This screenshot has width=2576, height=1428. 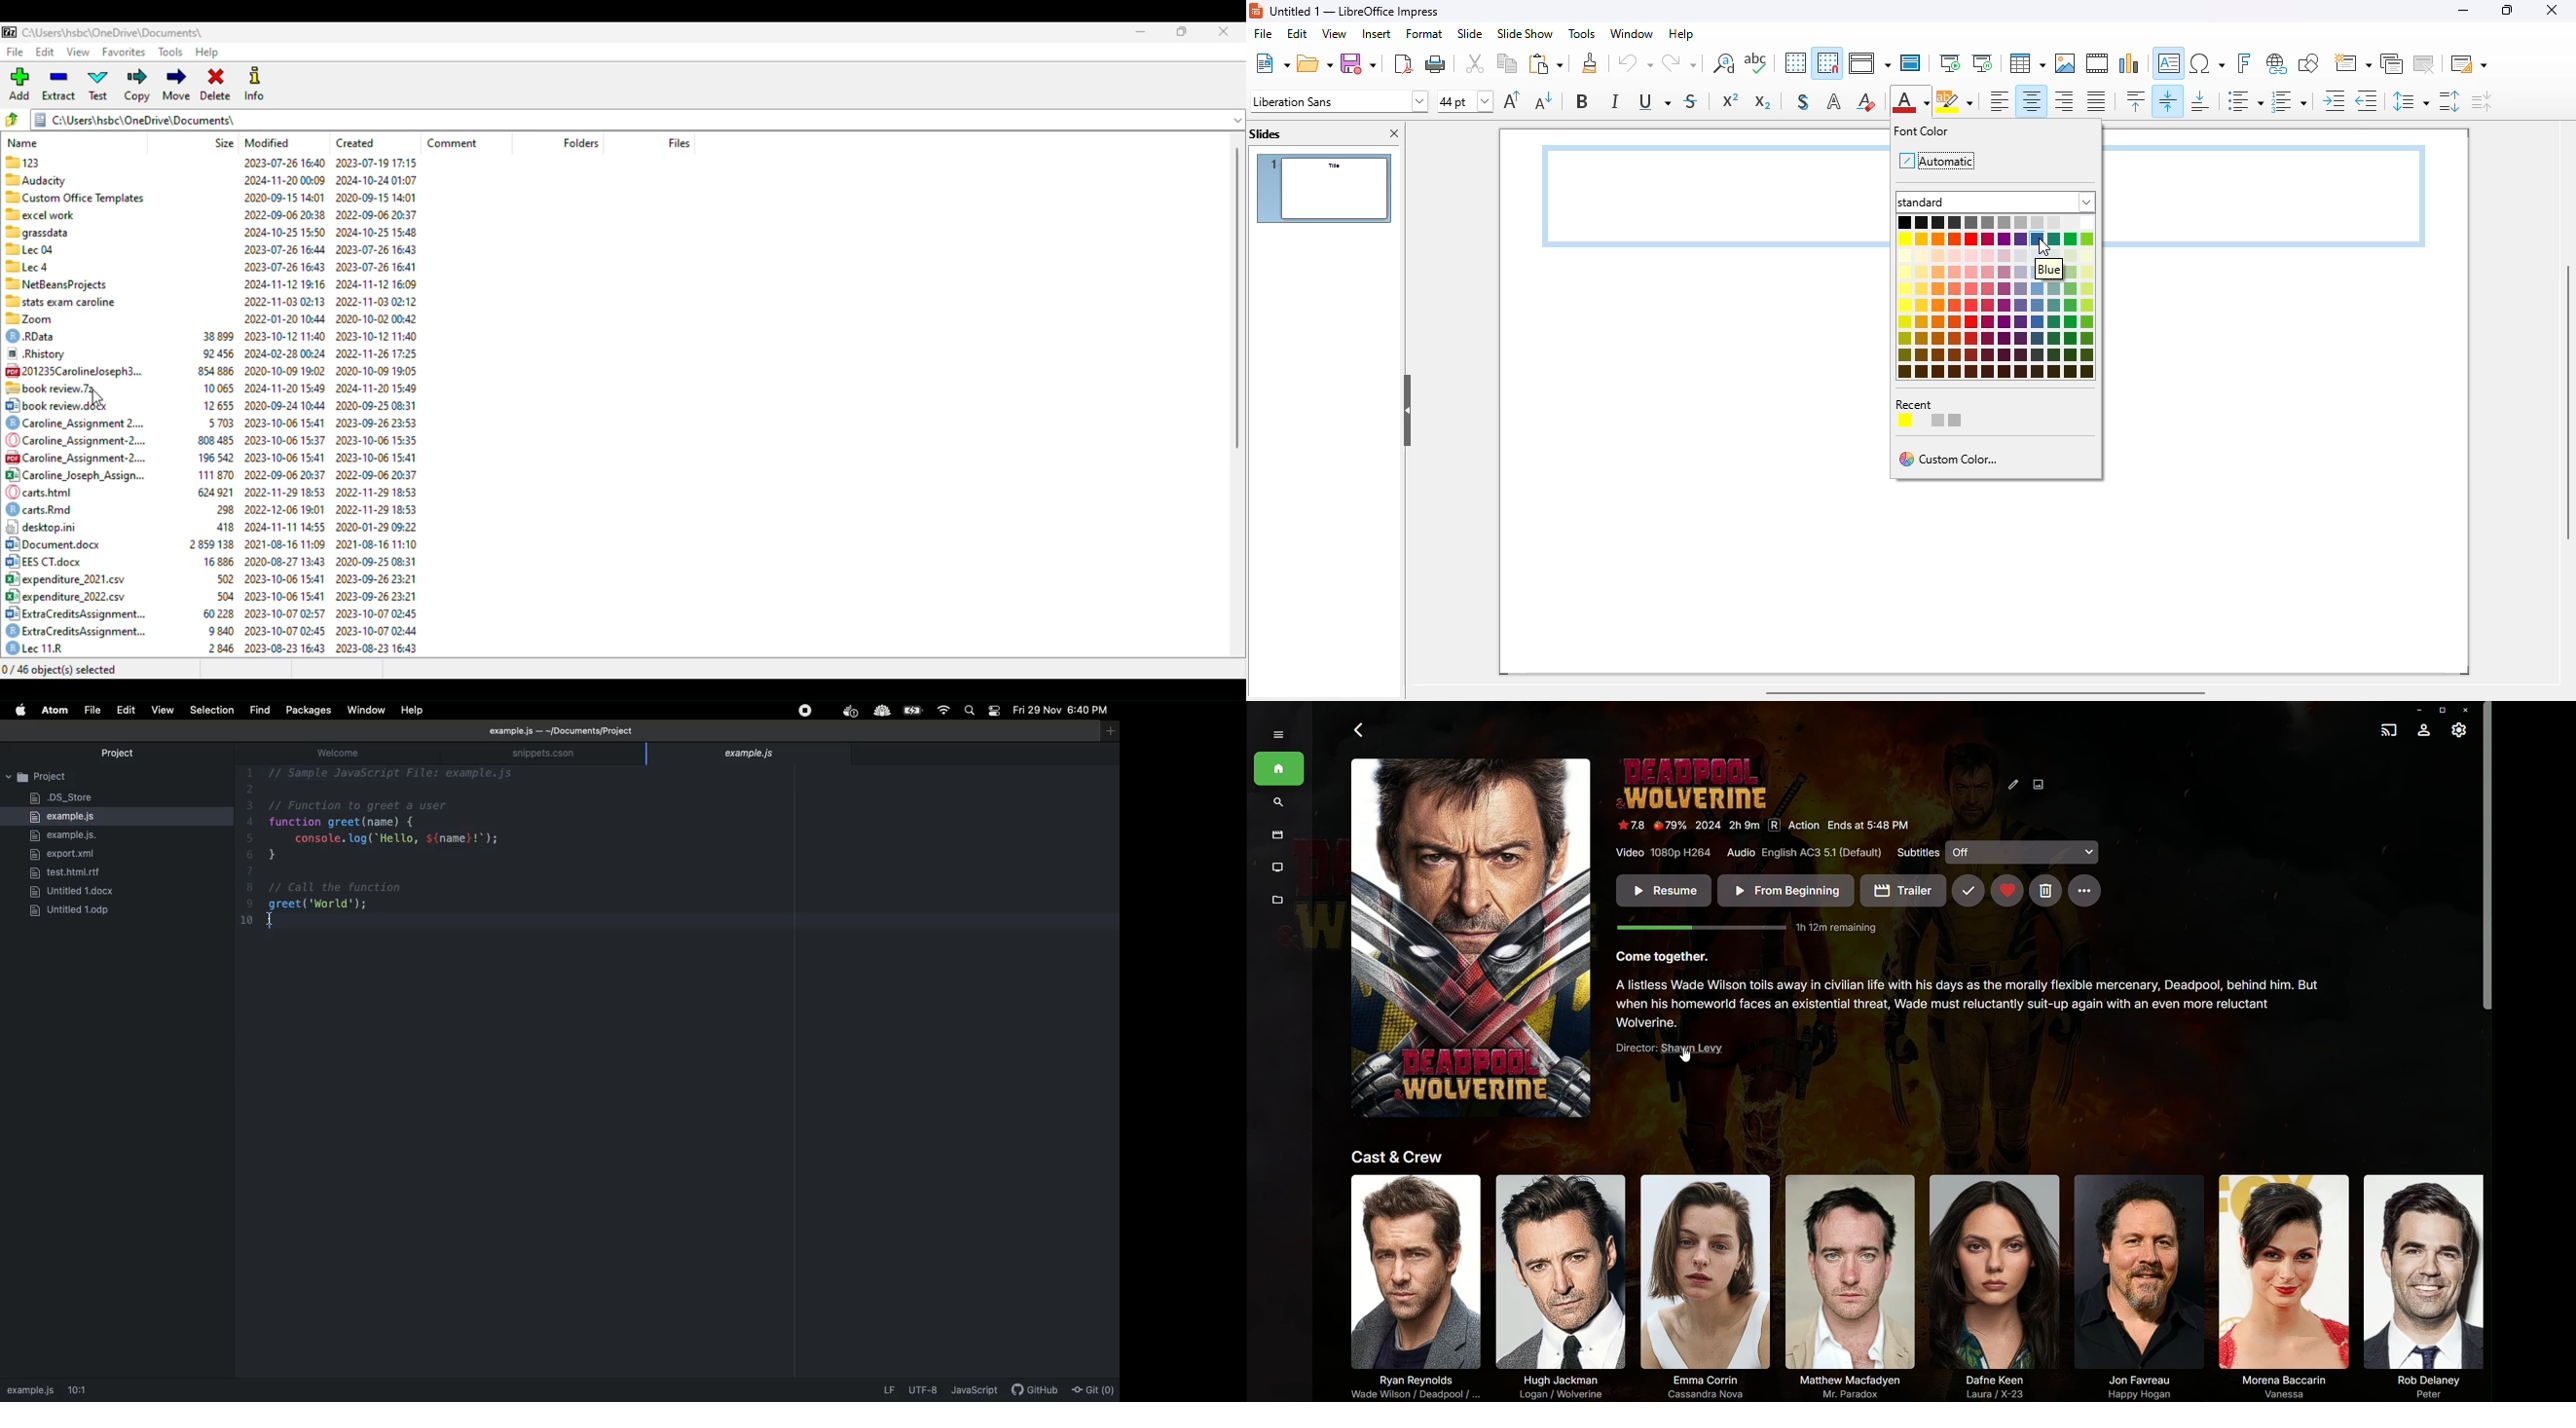 What do you see at coordinates (1237, 297) in the screenshot?
I see `vertical scroll bar` at bounding box center [1237, 297].